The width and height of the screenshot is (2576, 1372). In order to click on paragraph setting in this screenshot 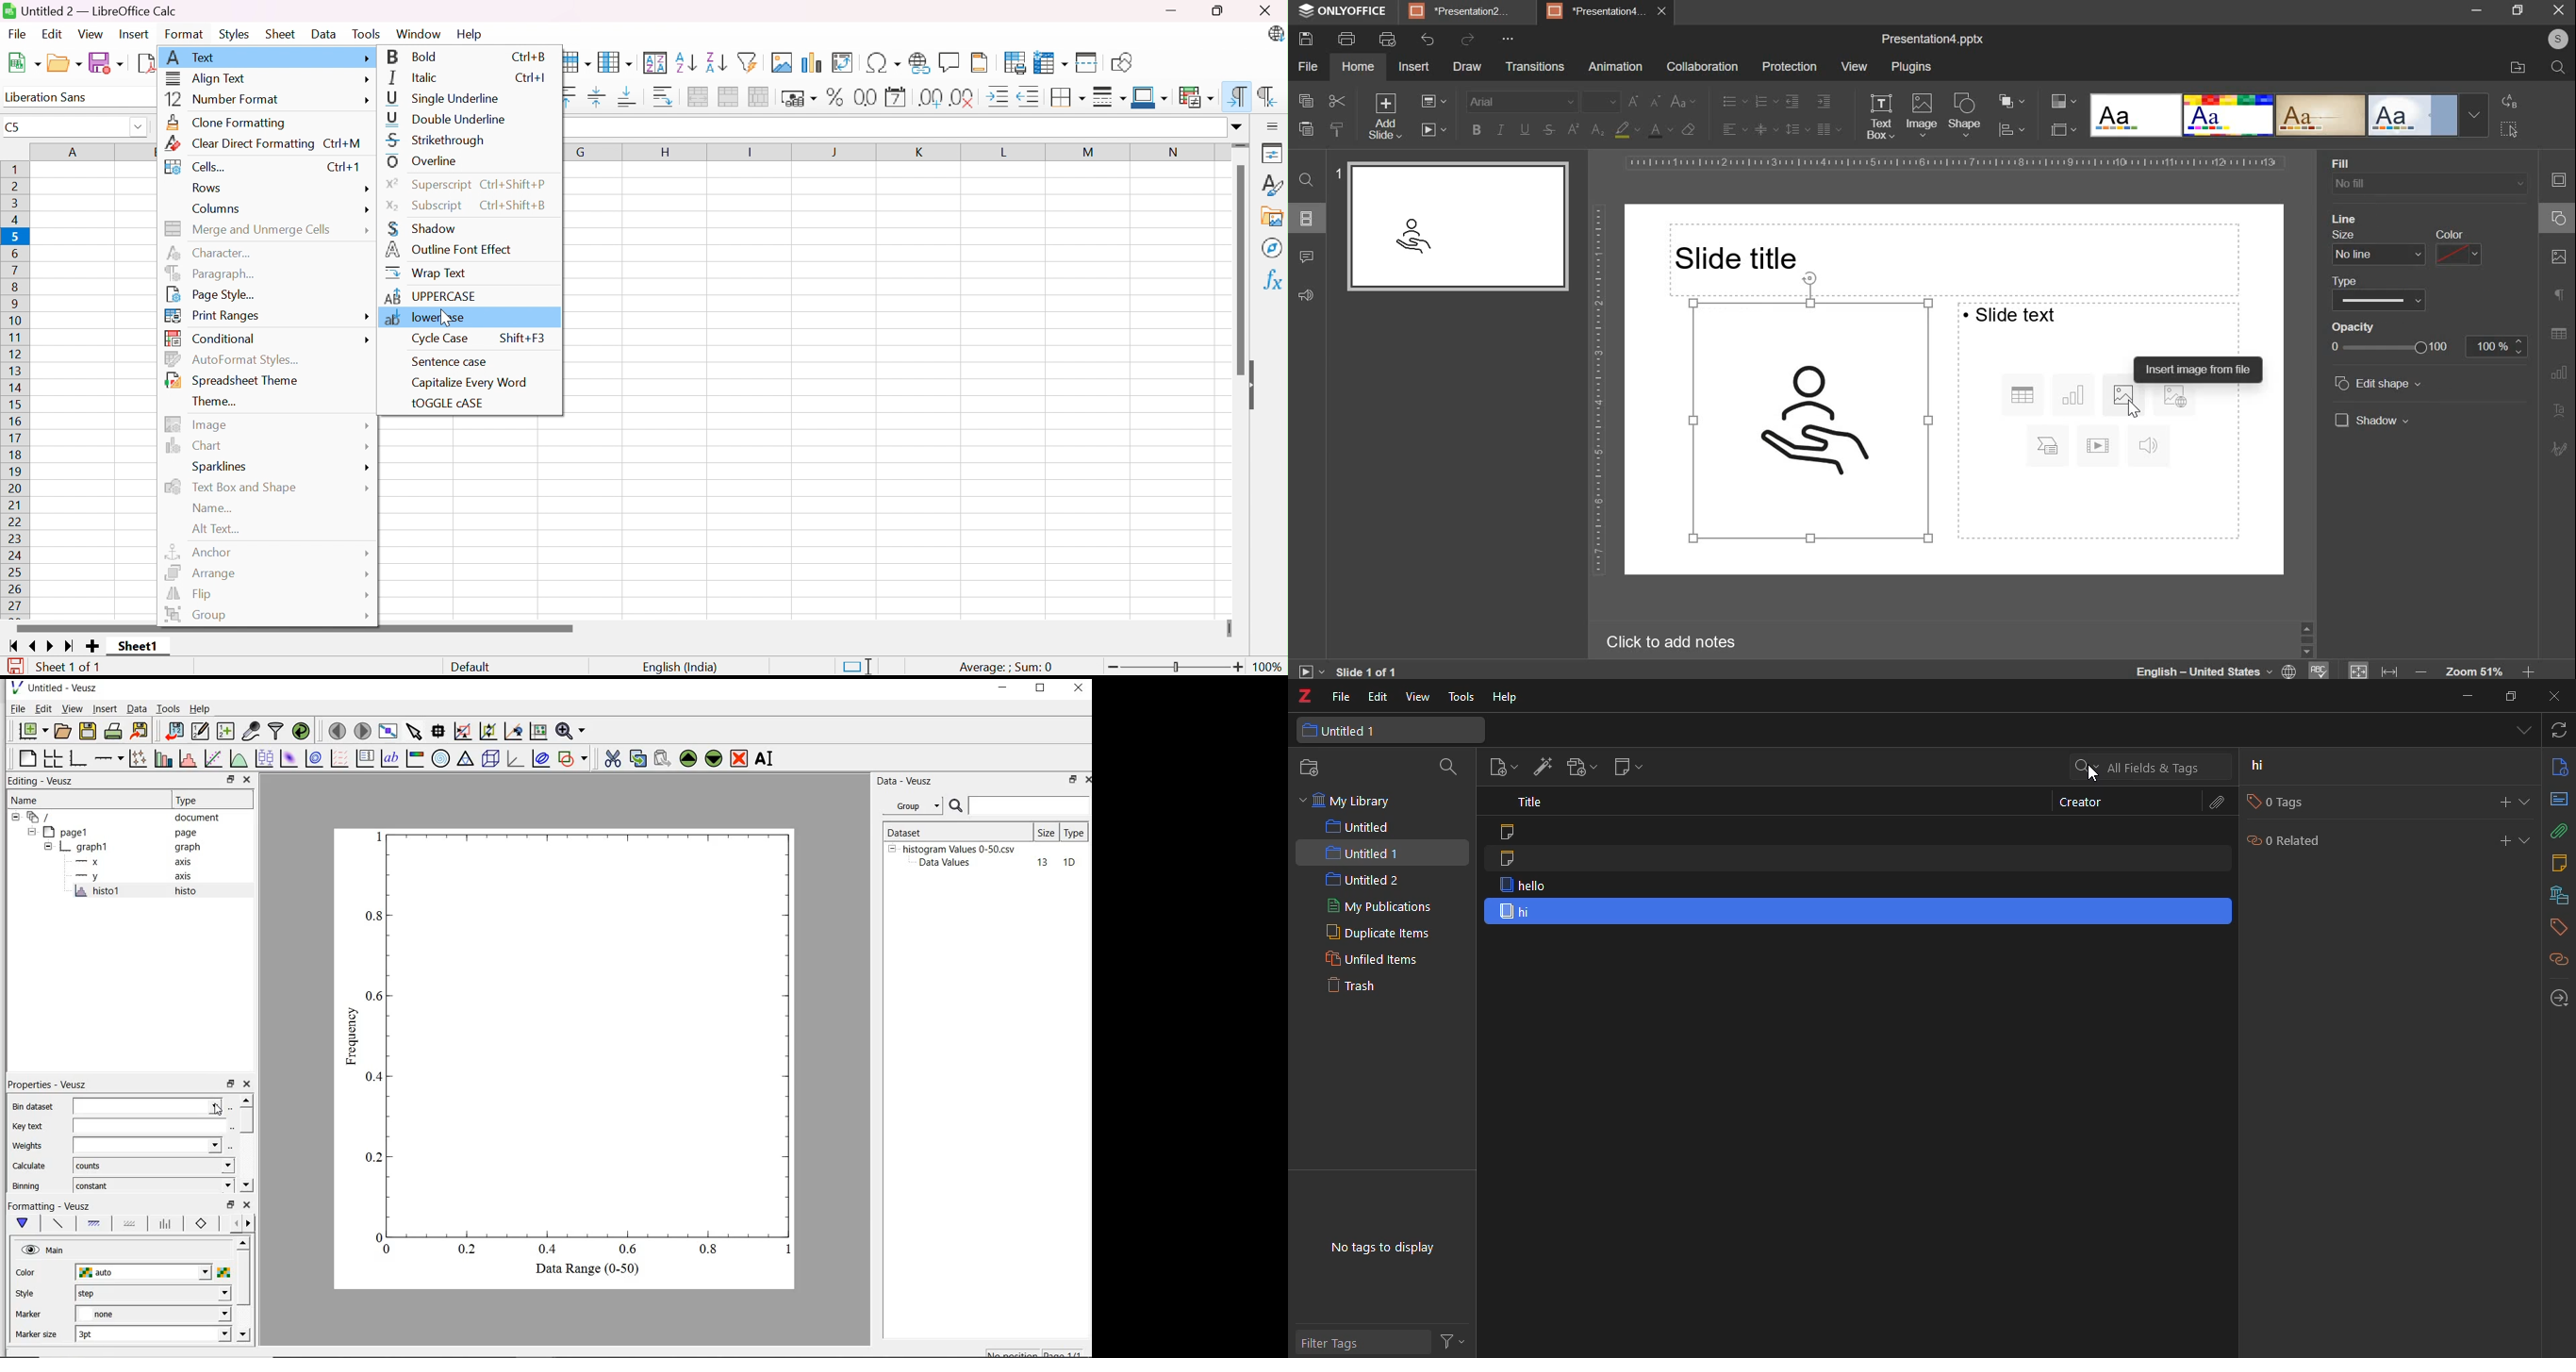, I will do `click(1828, 128)`.